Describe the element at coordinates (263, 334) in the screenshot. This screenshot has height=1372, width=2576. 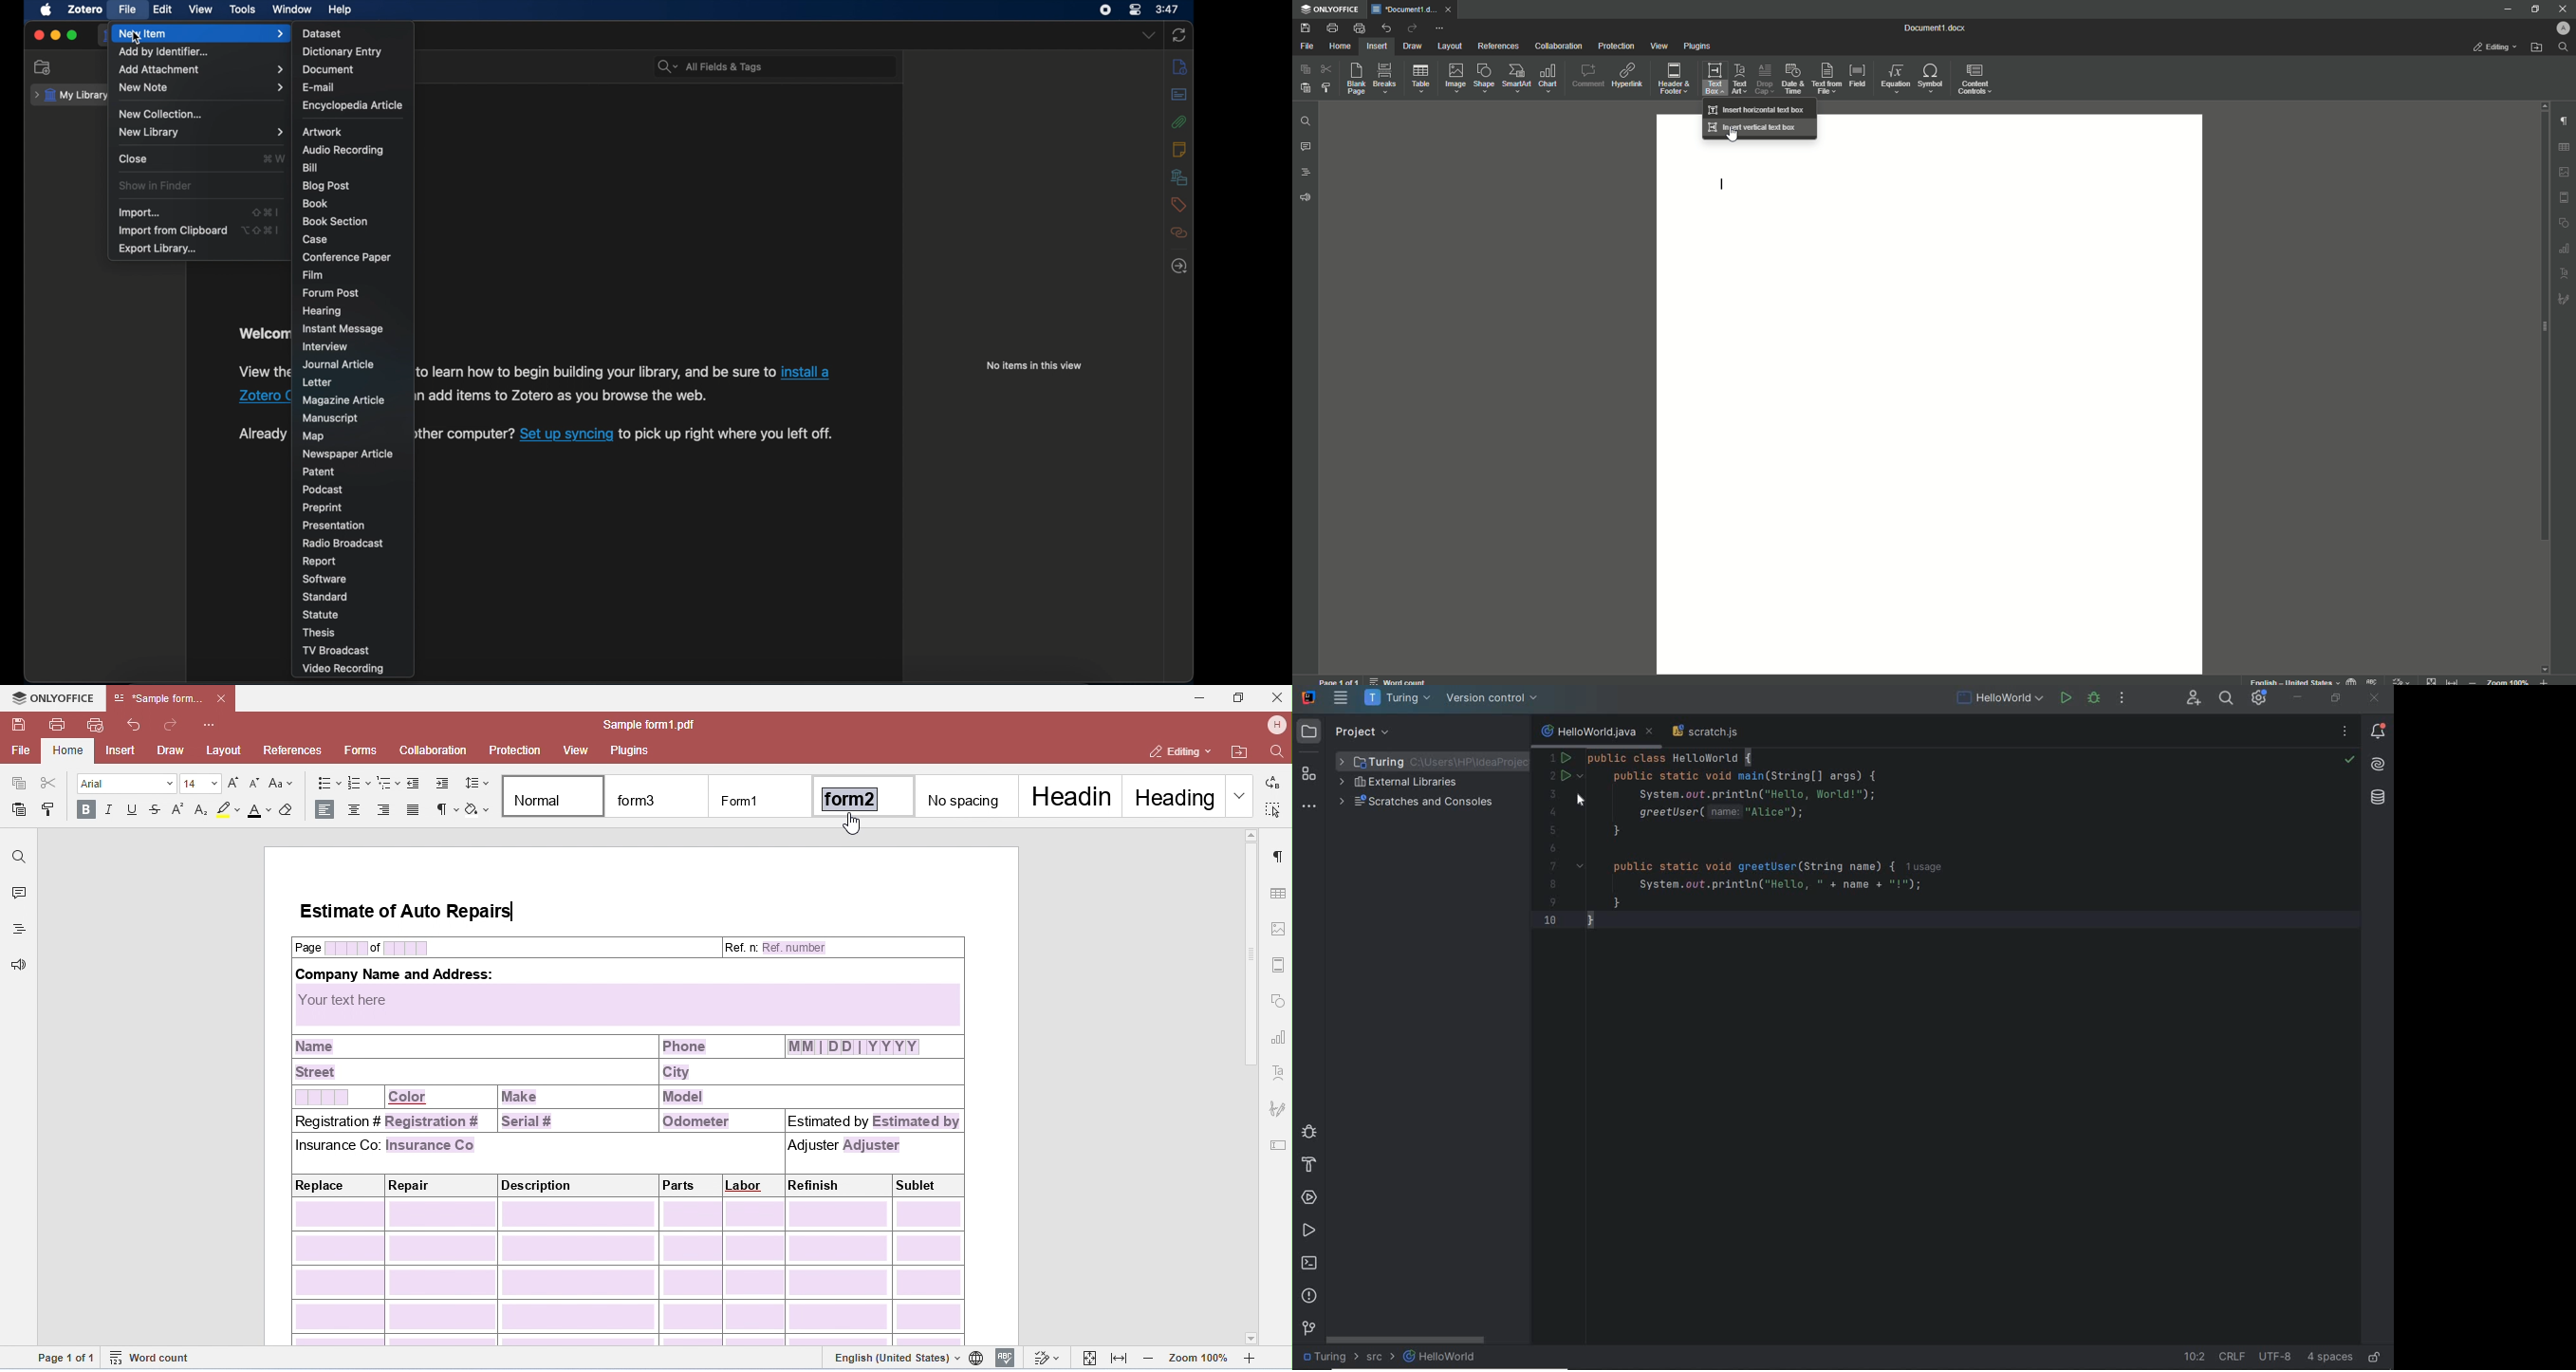
I see `obscure text` at that location.